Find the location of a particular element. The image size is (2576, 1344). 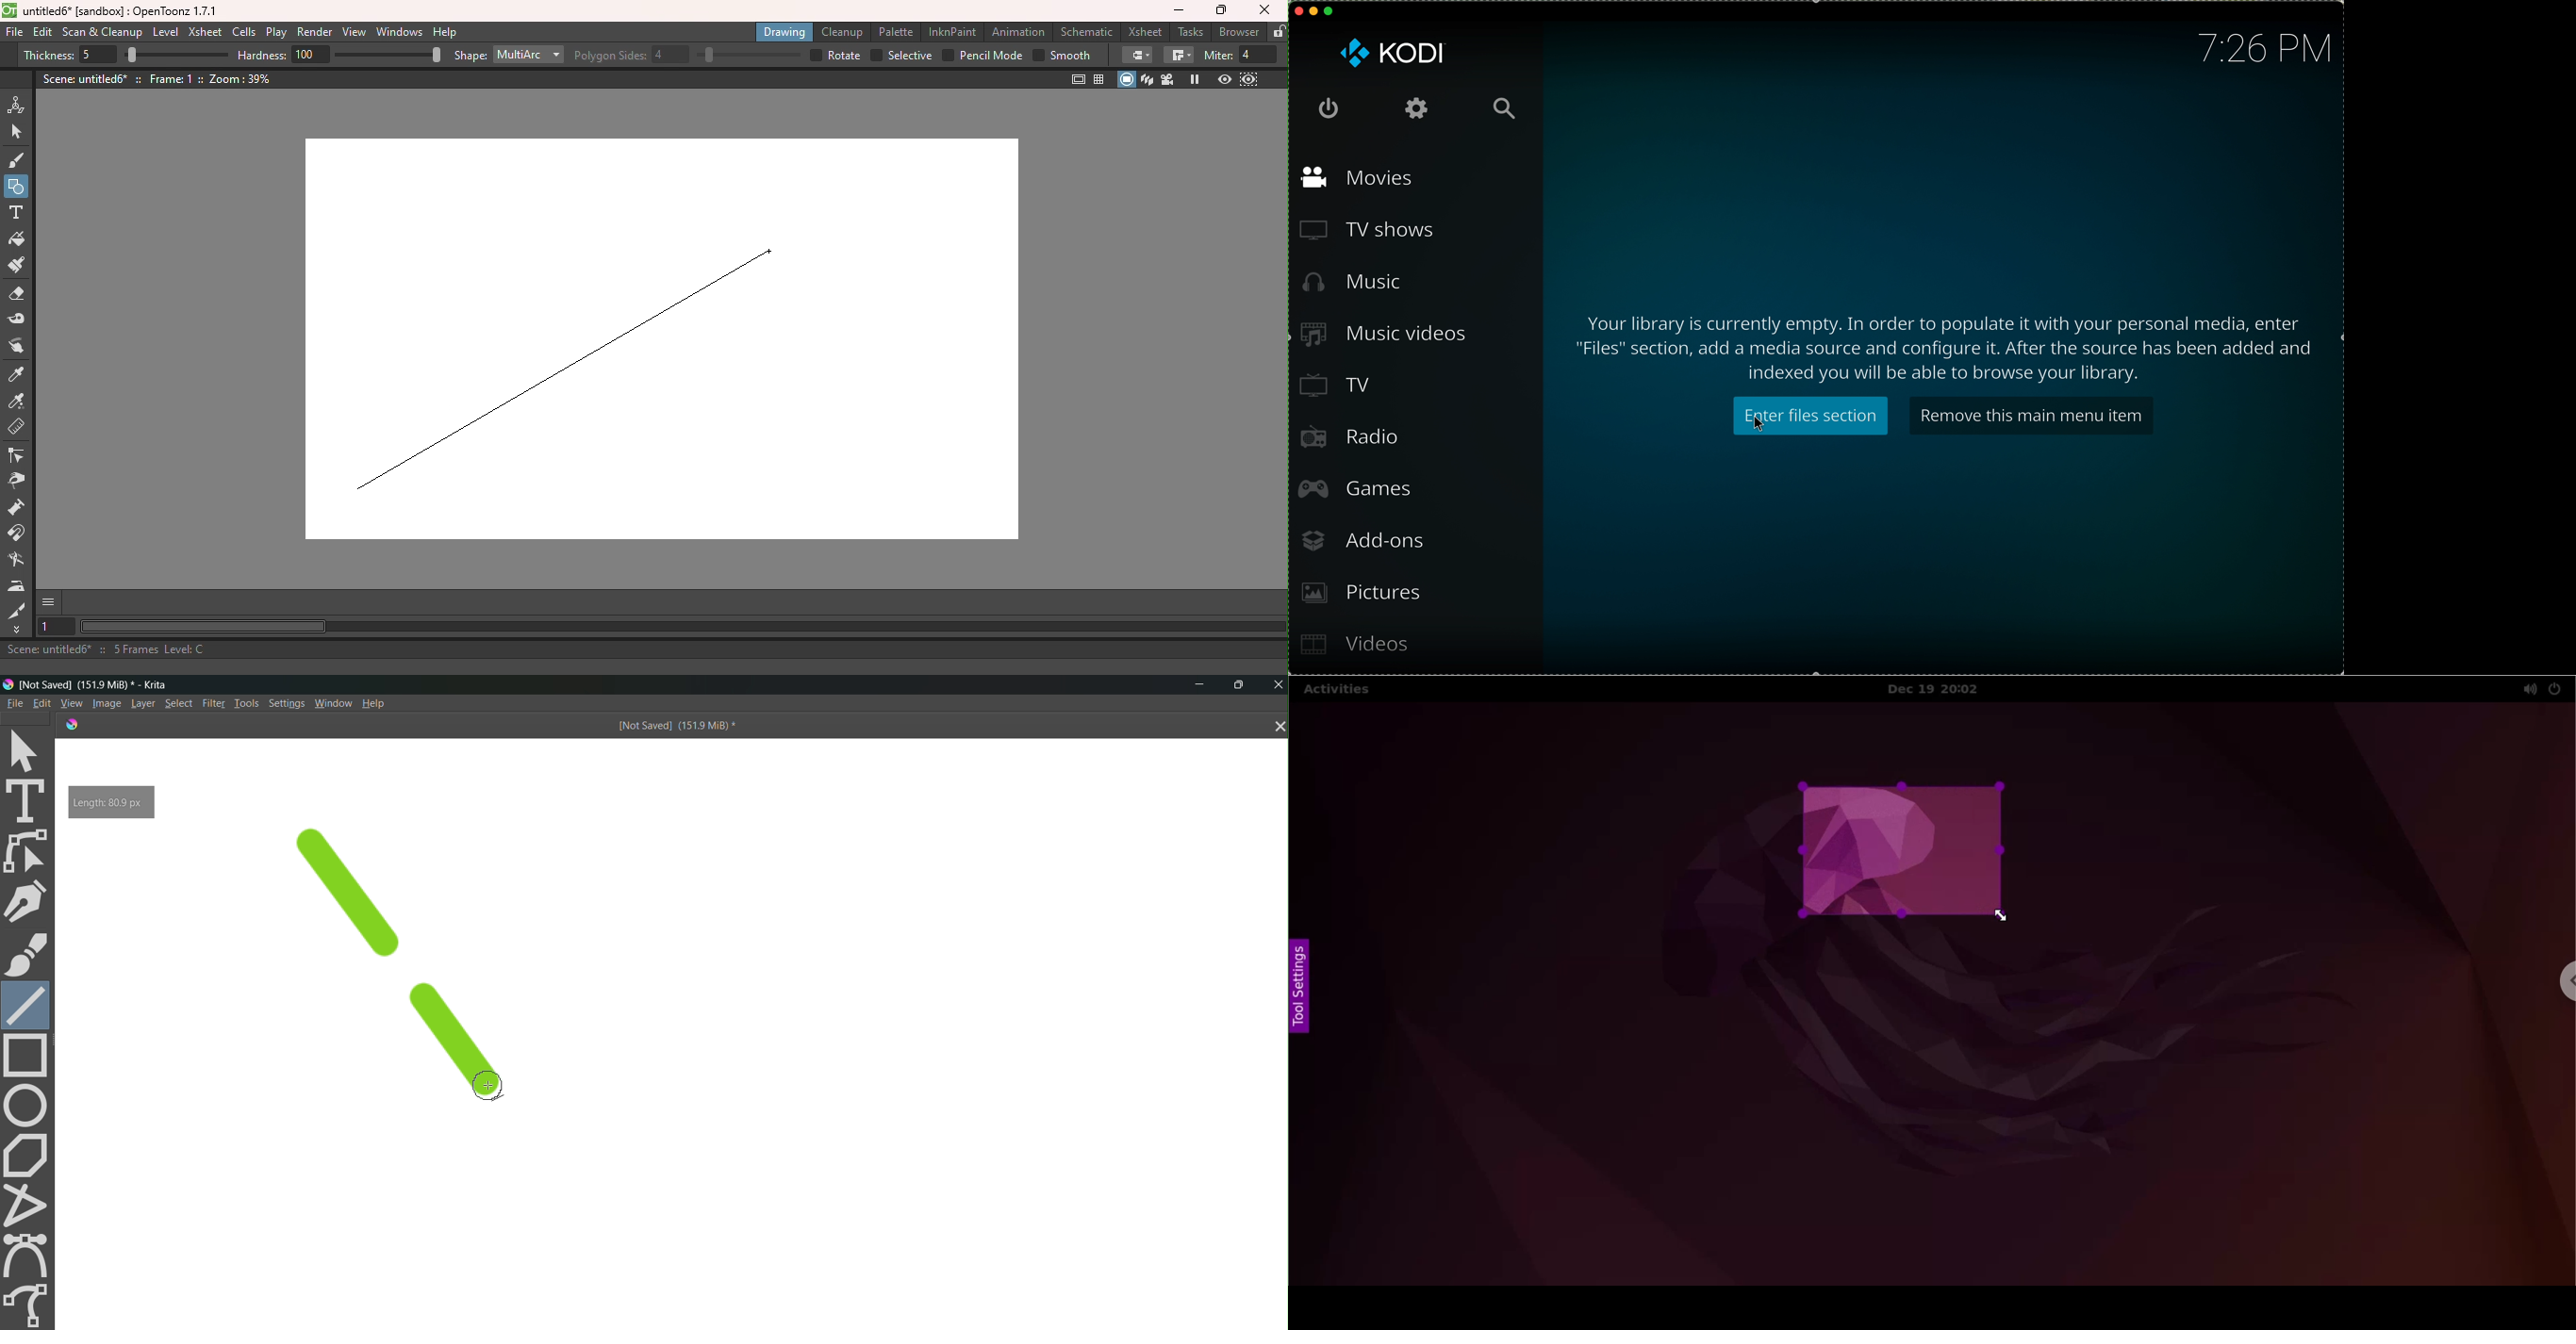

rectangle is located at coordinates (30, 1057).